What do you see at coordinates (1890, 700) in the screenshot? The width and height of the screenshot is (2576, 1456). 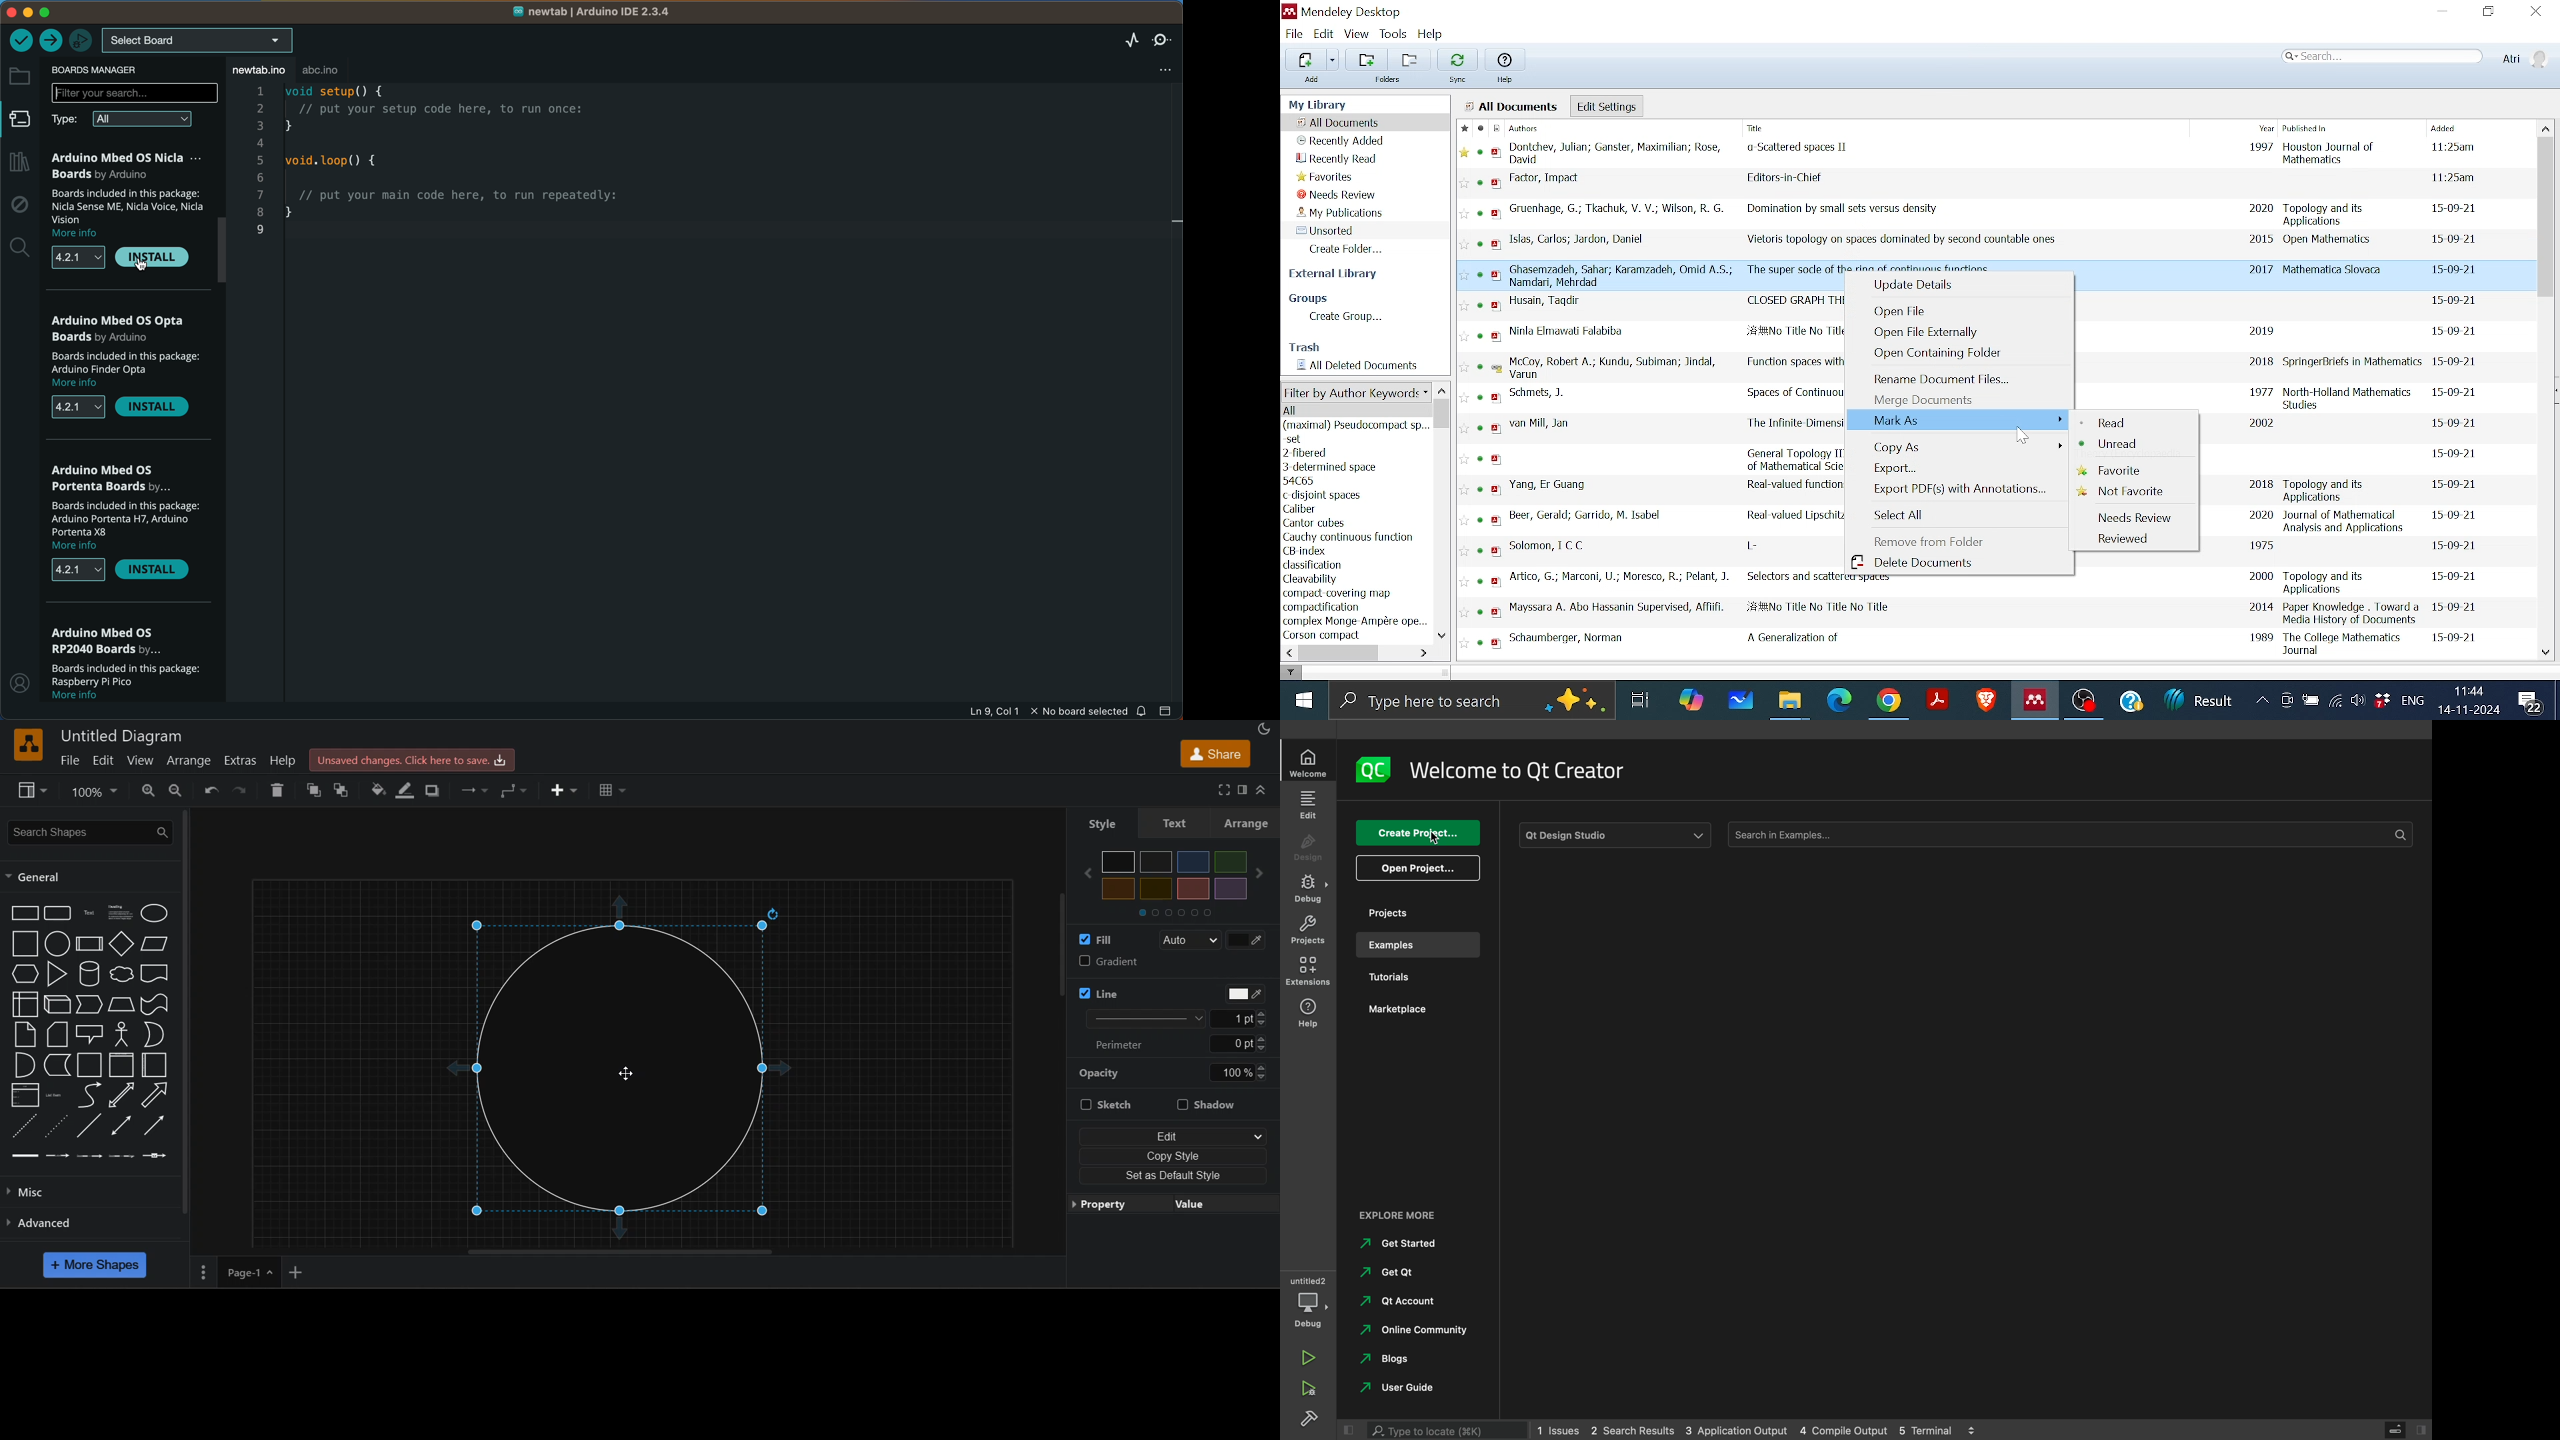 I see `Google chrome` at bounding box center [1890, 700].